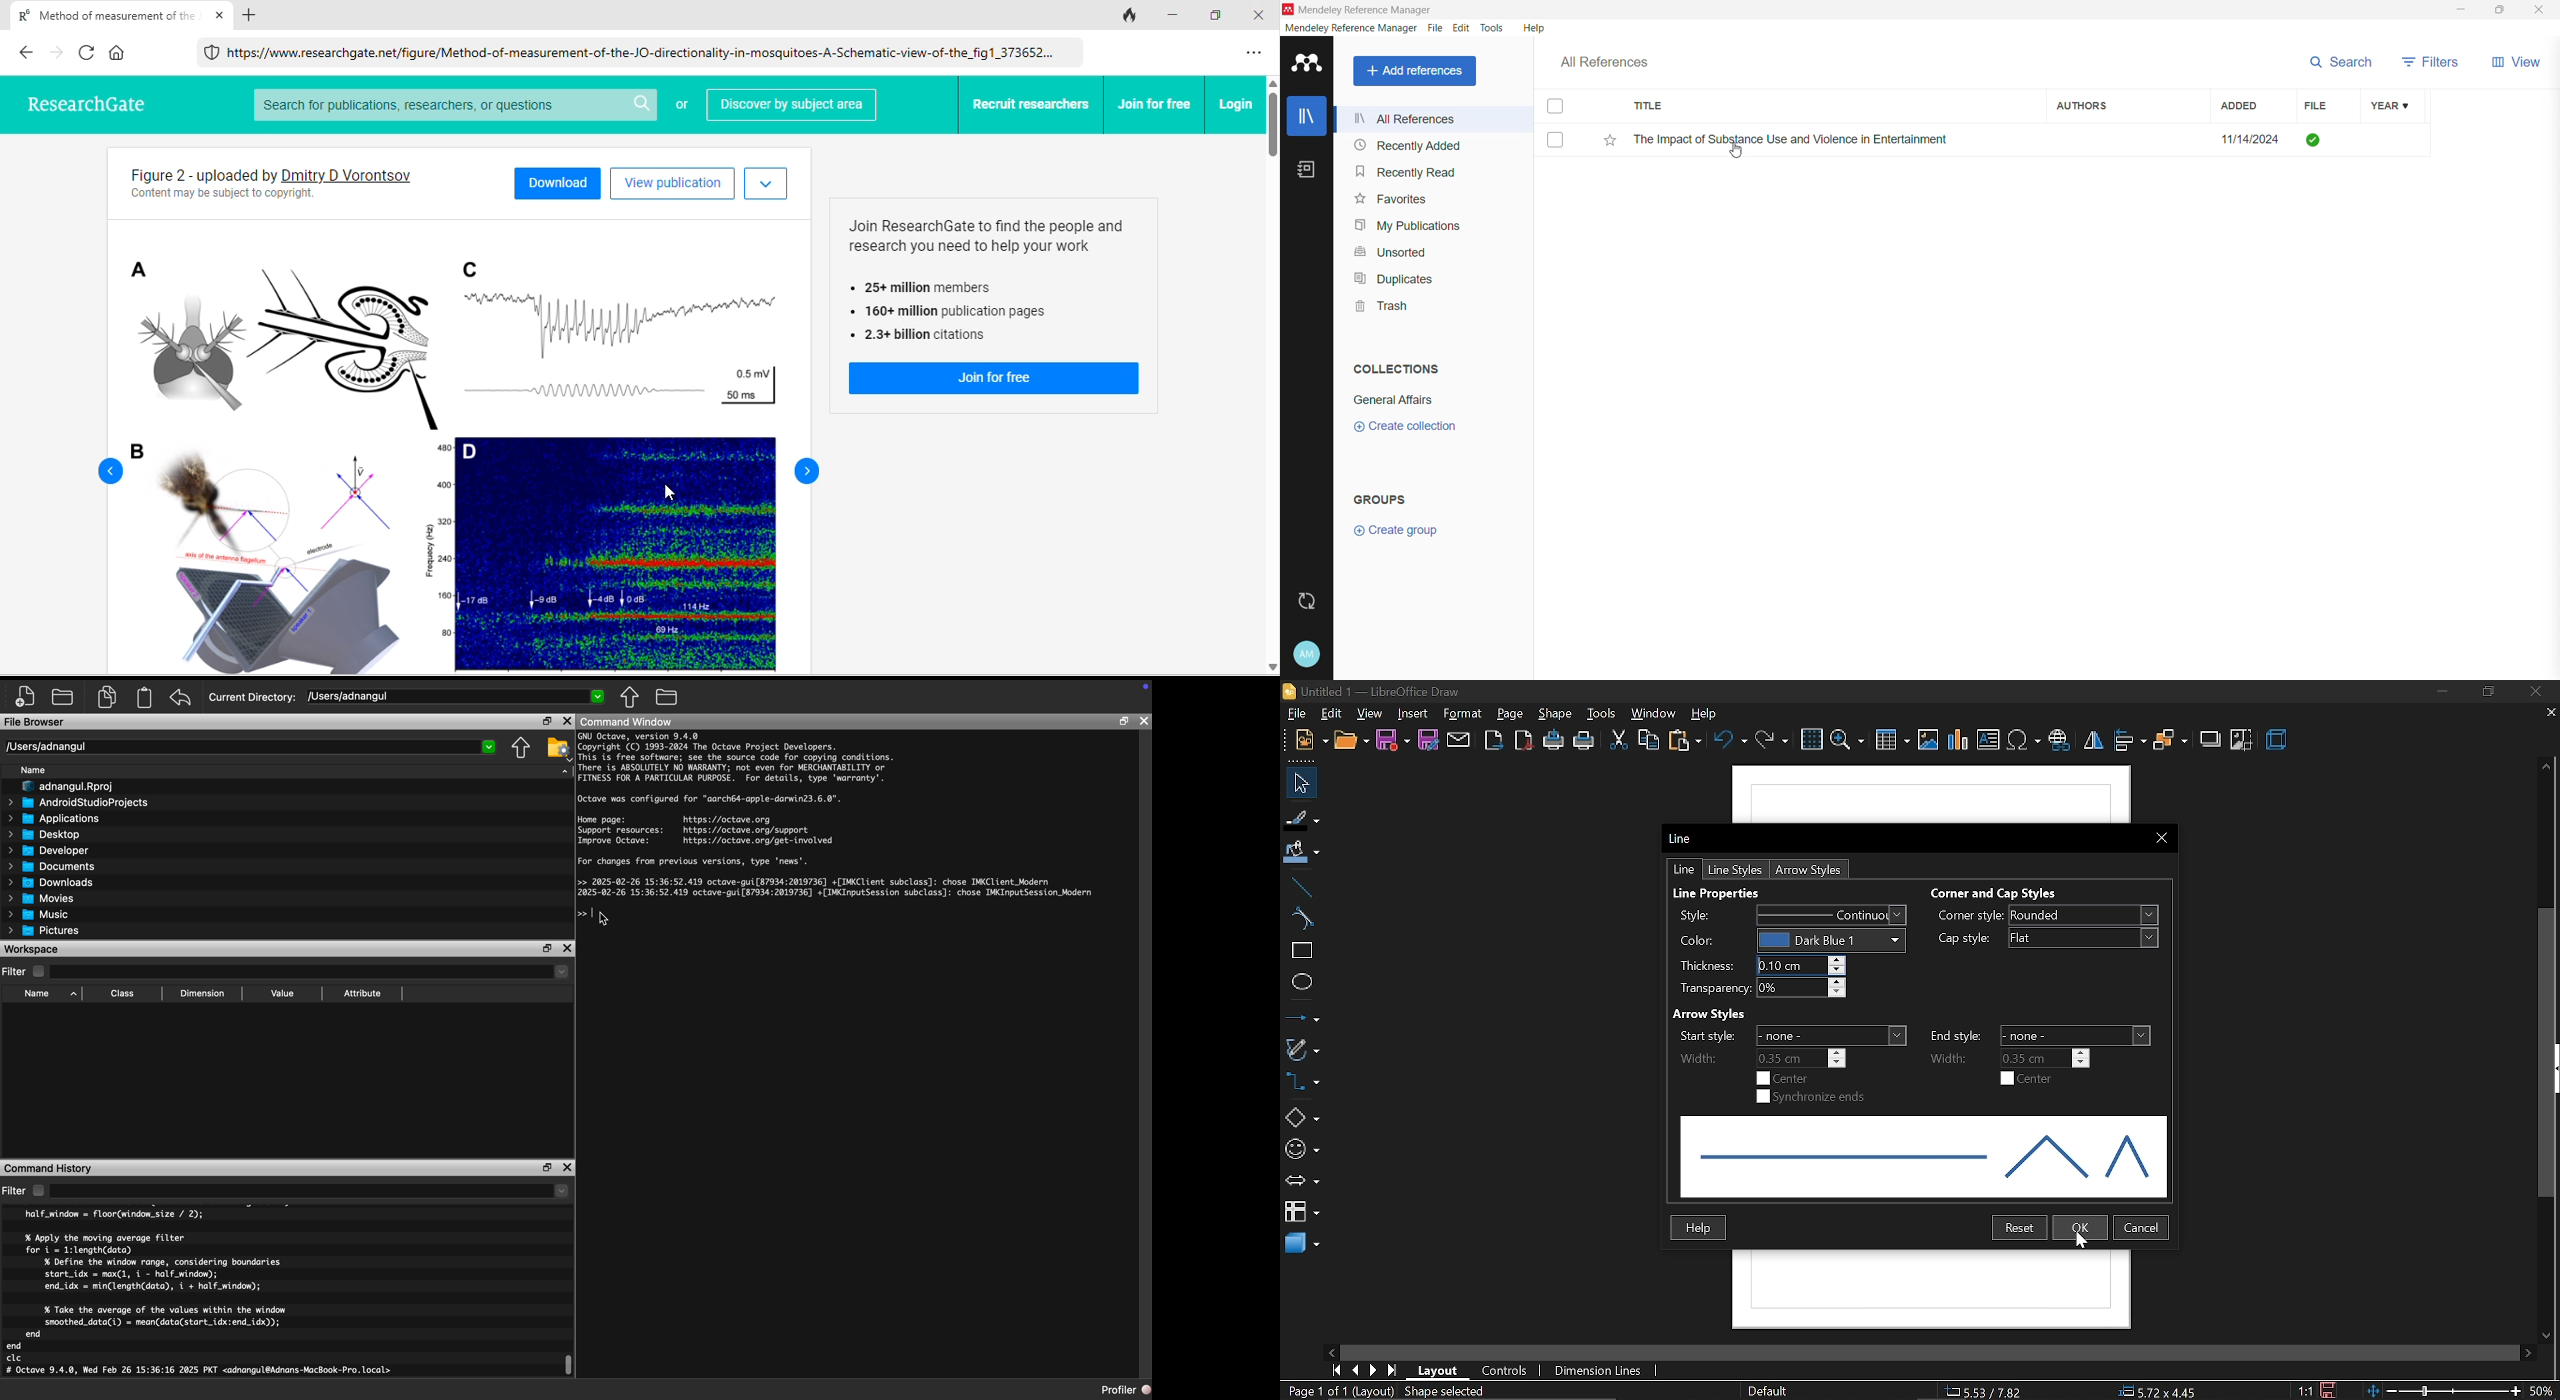 This screenshot has height=1400, width=2576. Describe the element at coordinates (1494, 741) in the screenshot. I see `export` at that location.